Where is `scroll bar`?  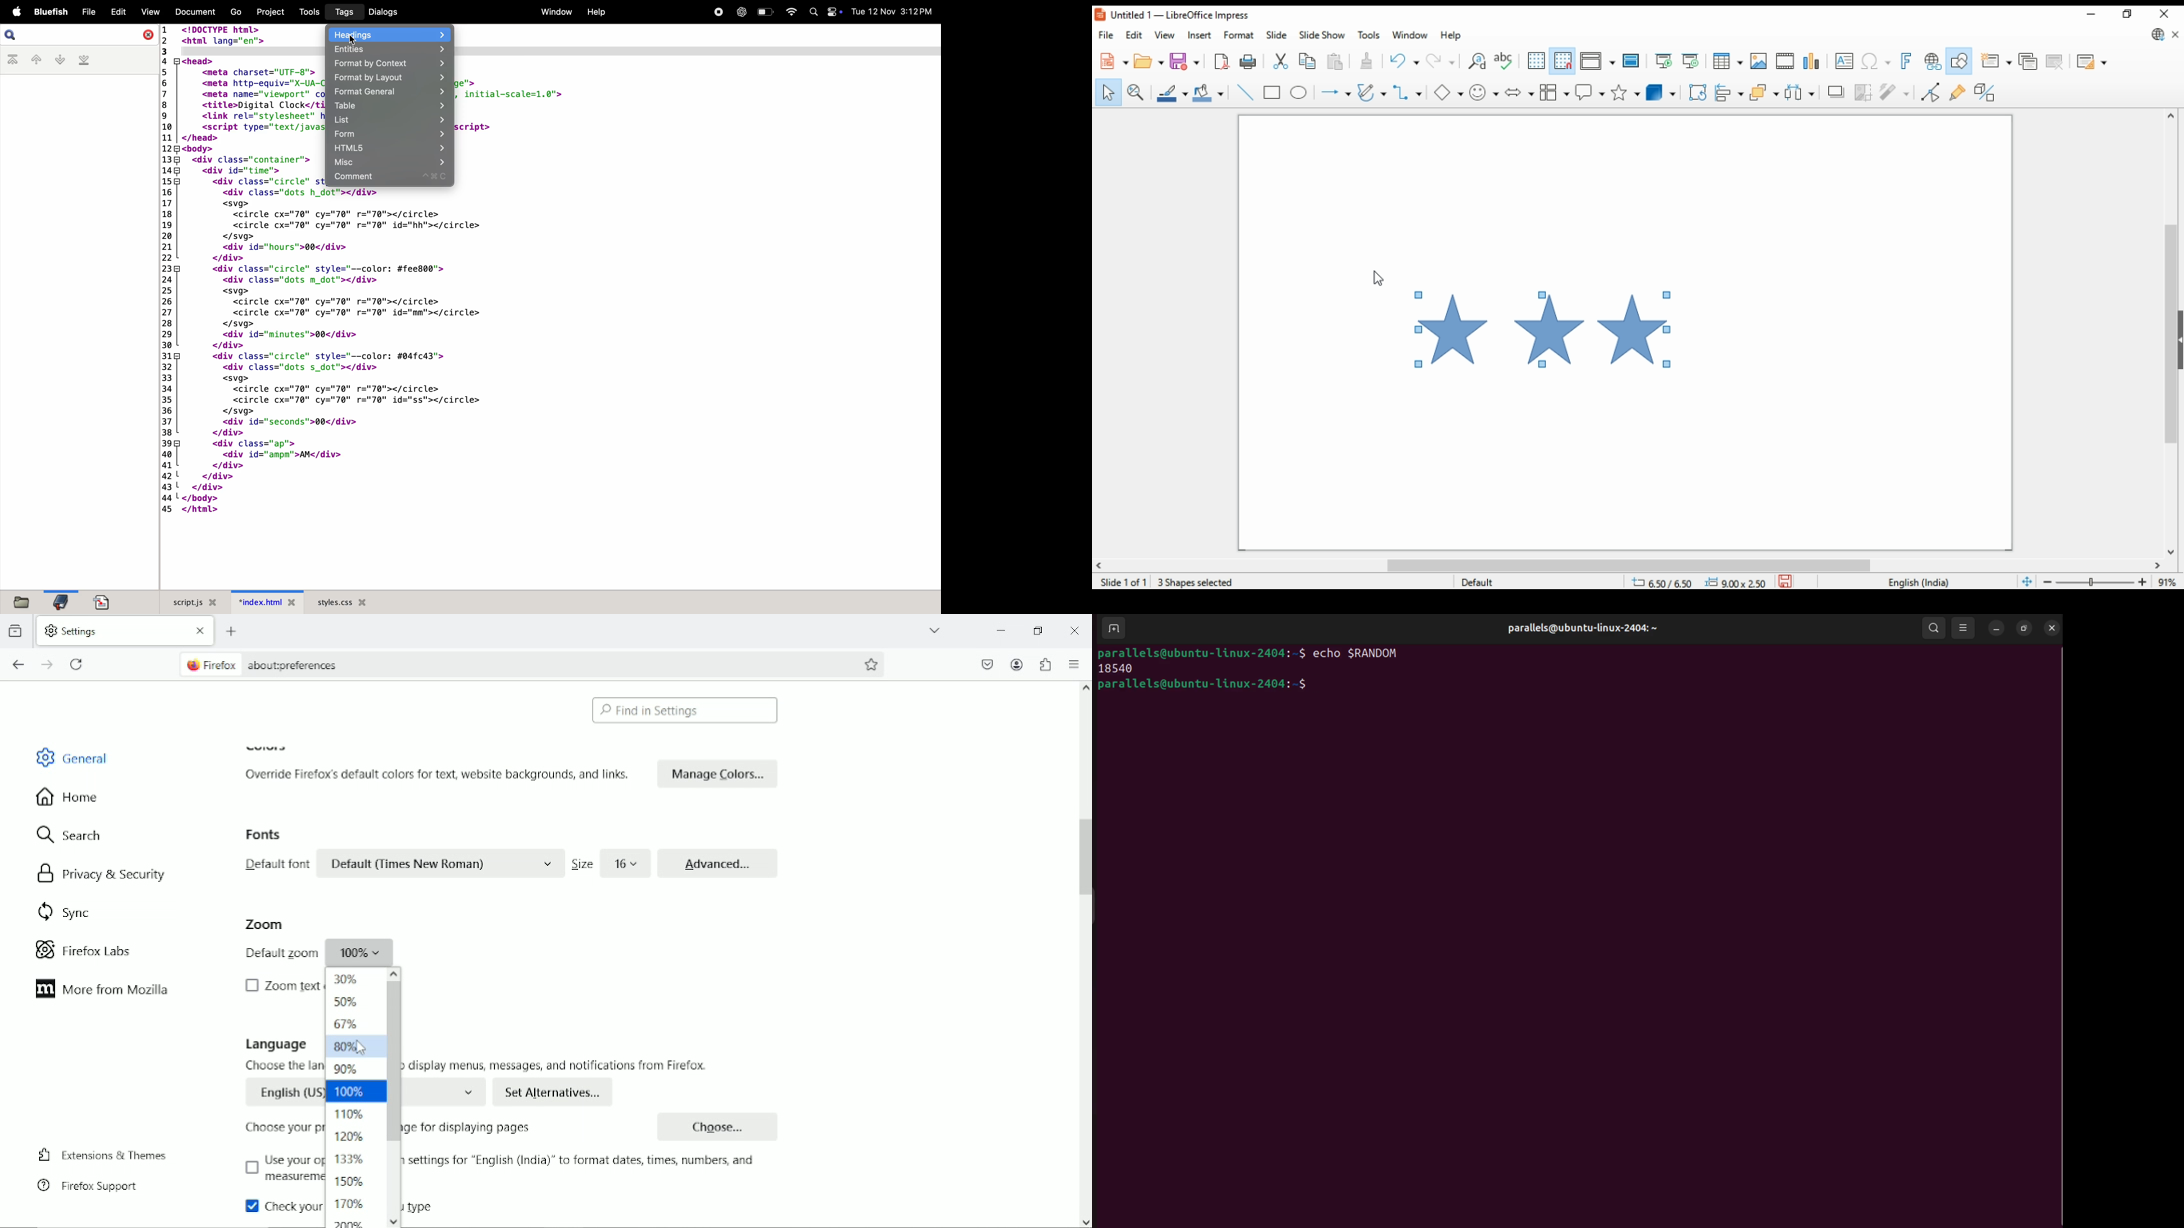
scroll bar is located at coordinates (1638, 565).